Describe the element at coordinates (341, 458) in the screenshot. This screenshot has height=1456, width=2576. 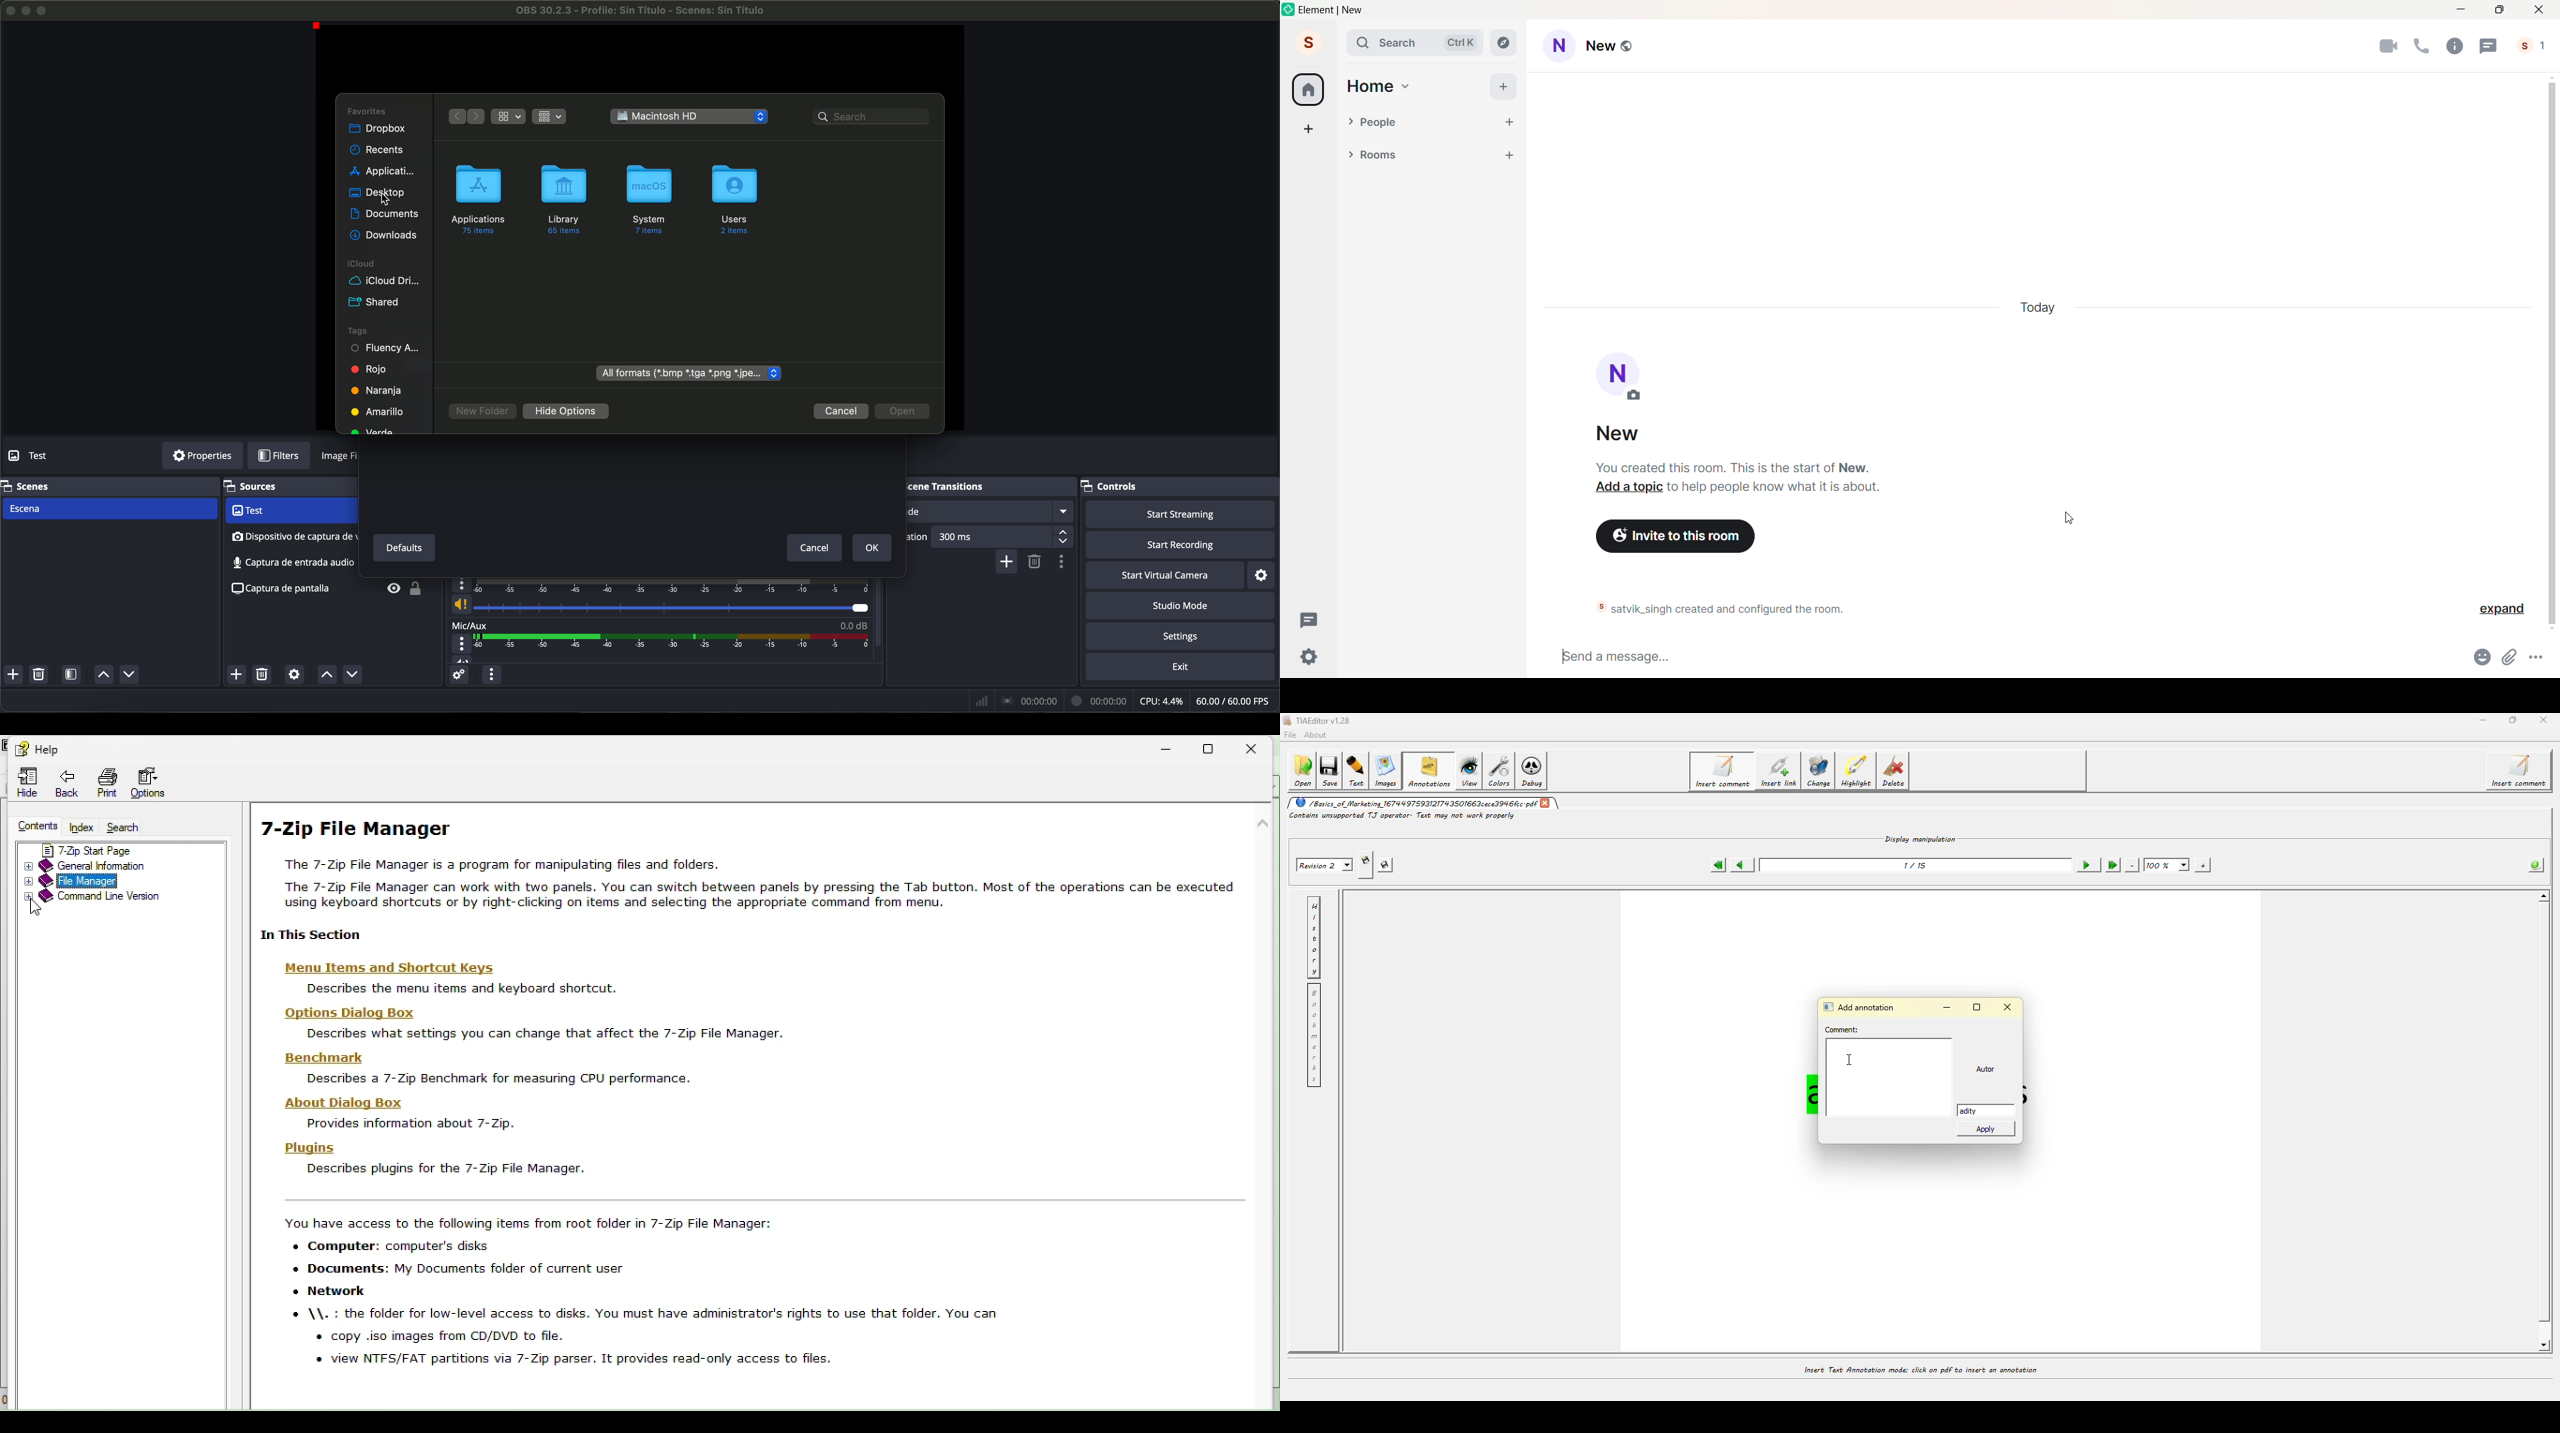
I see `image` at that location.